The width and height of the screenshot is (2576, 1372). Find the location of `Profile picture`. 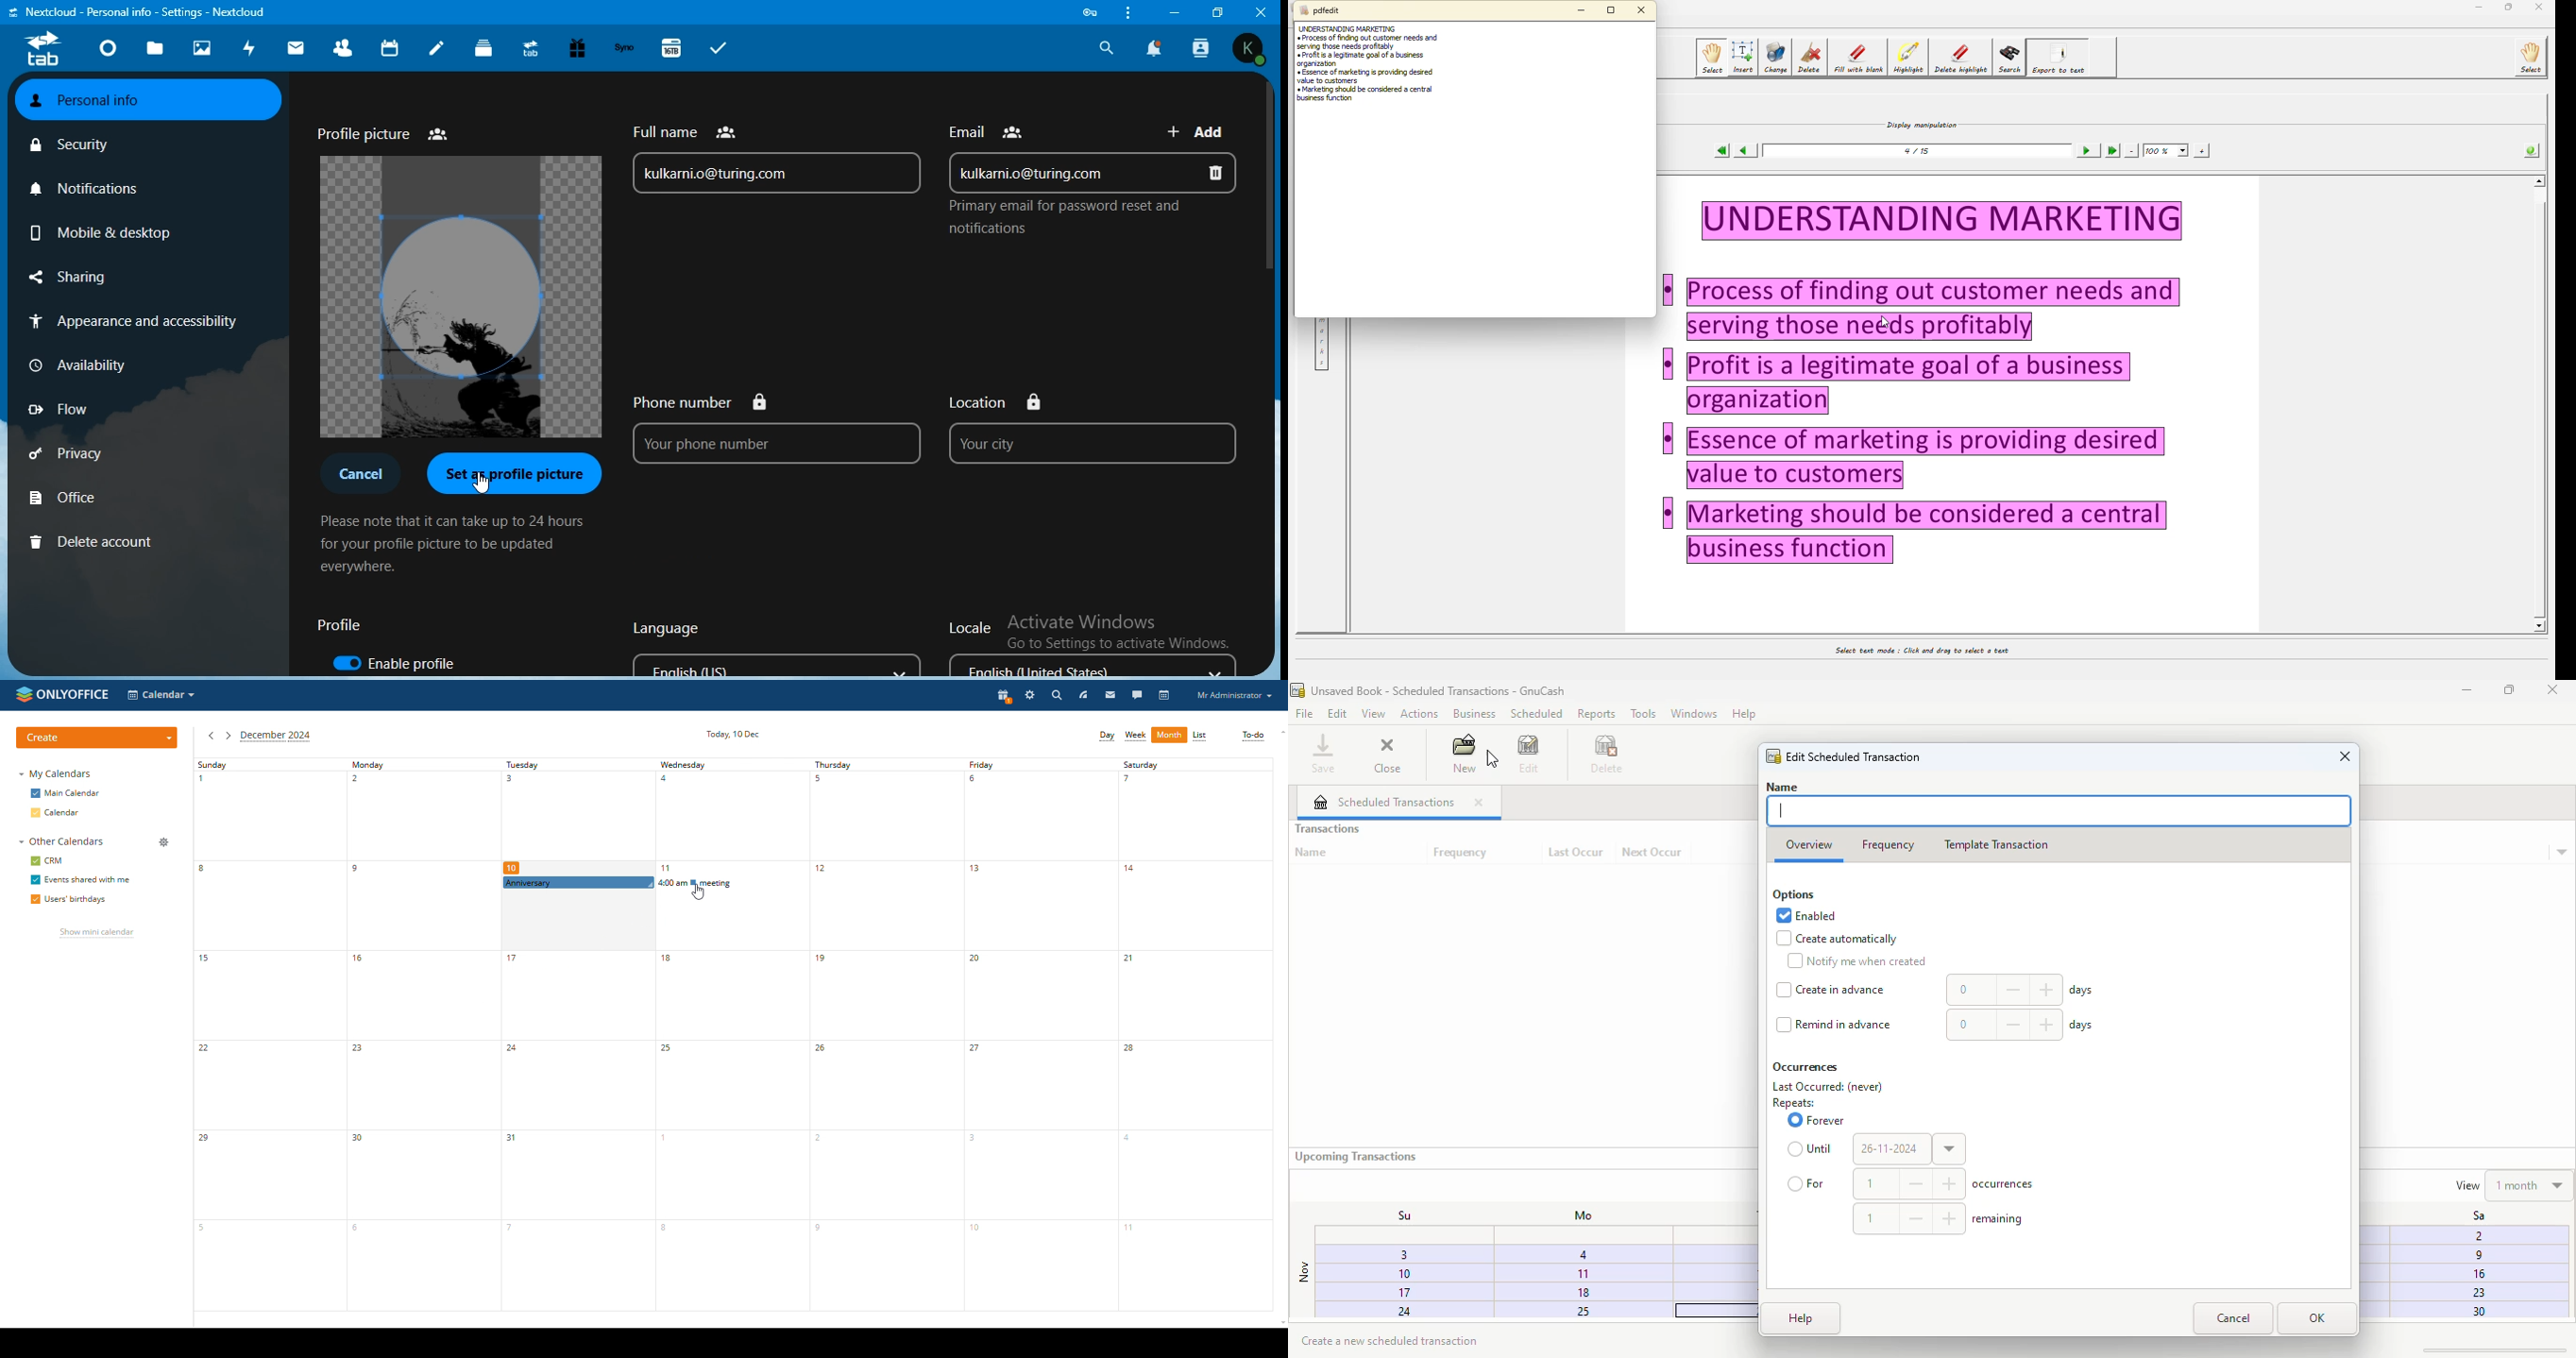

Profile picture is located at coordinates (382, 131).